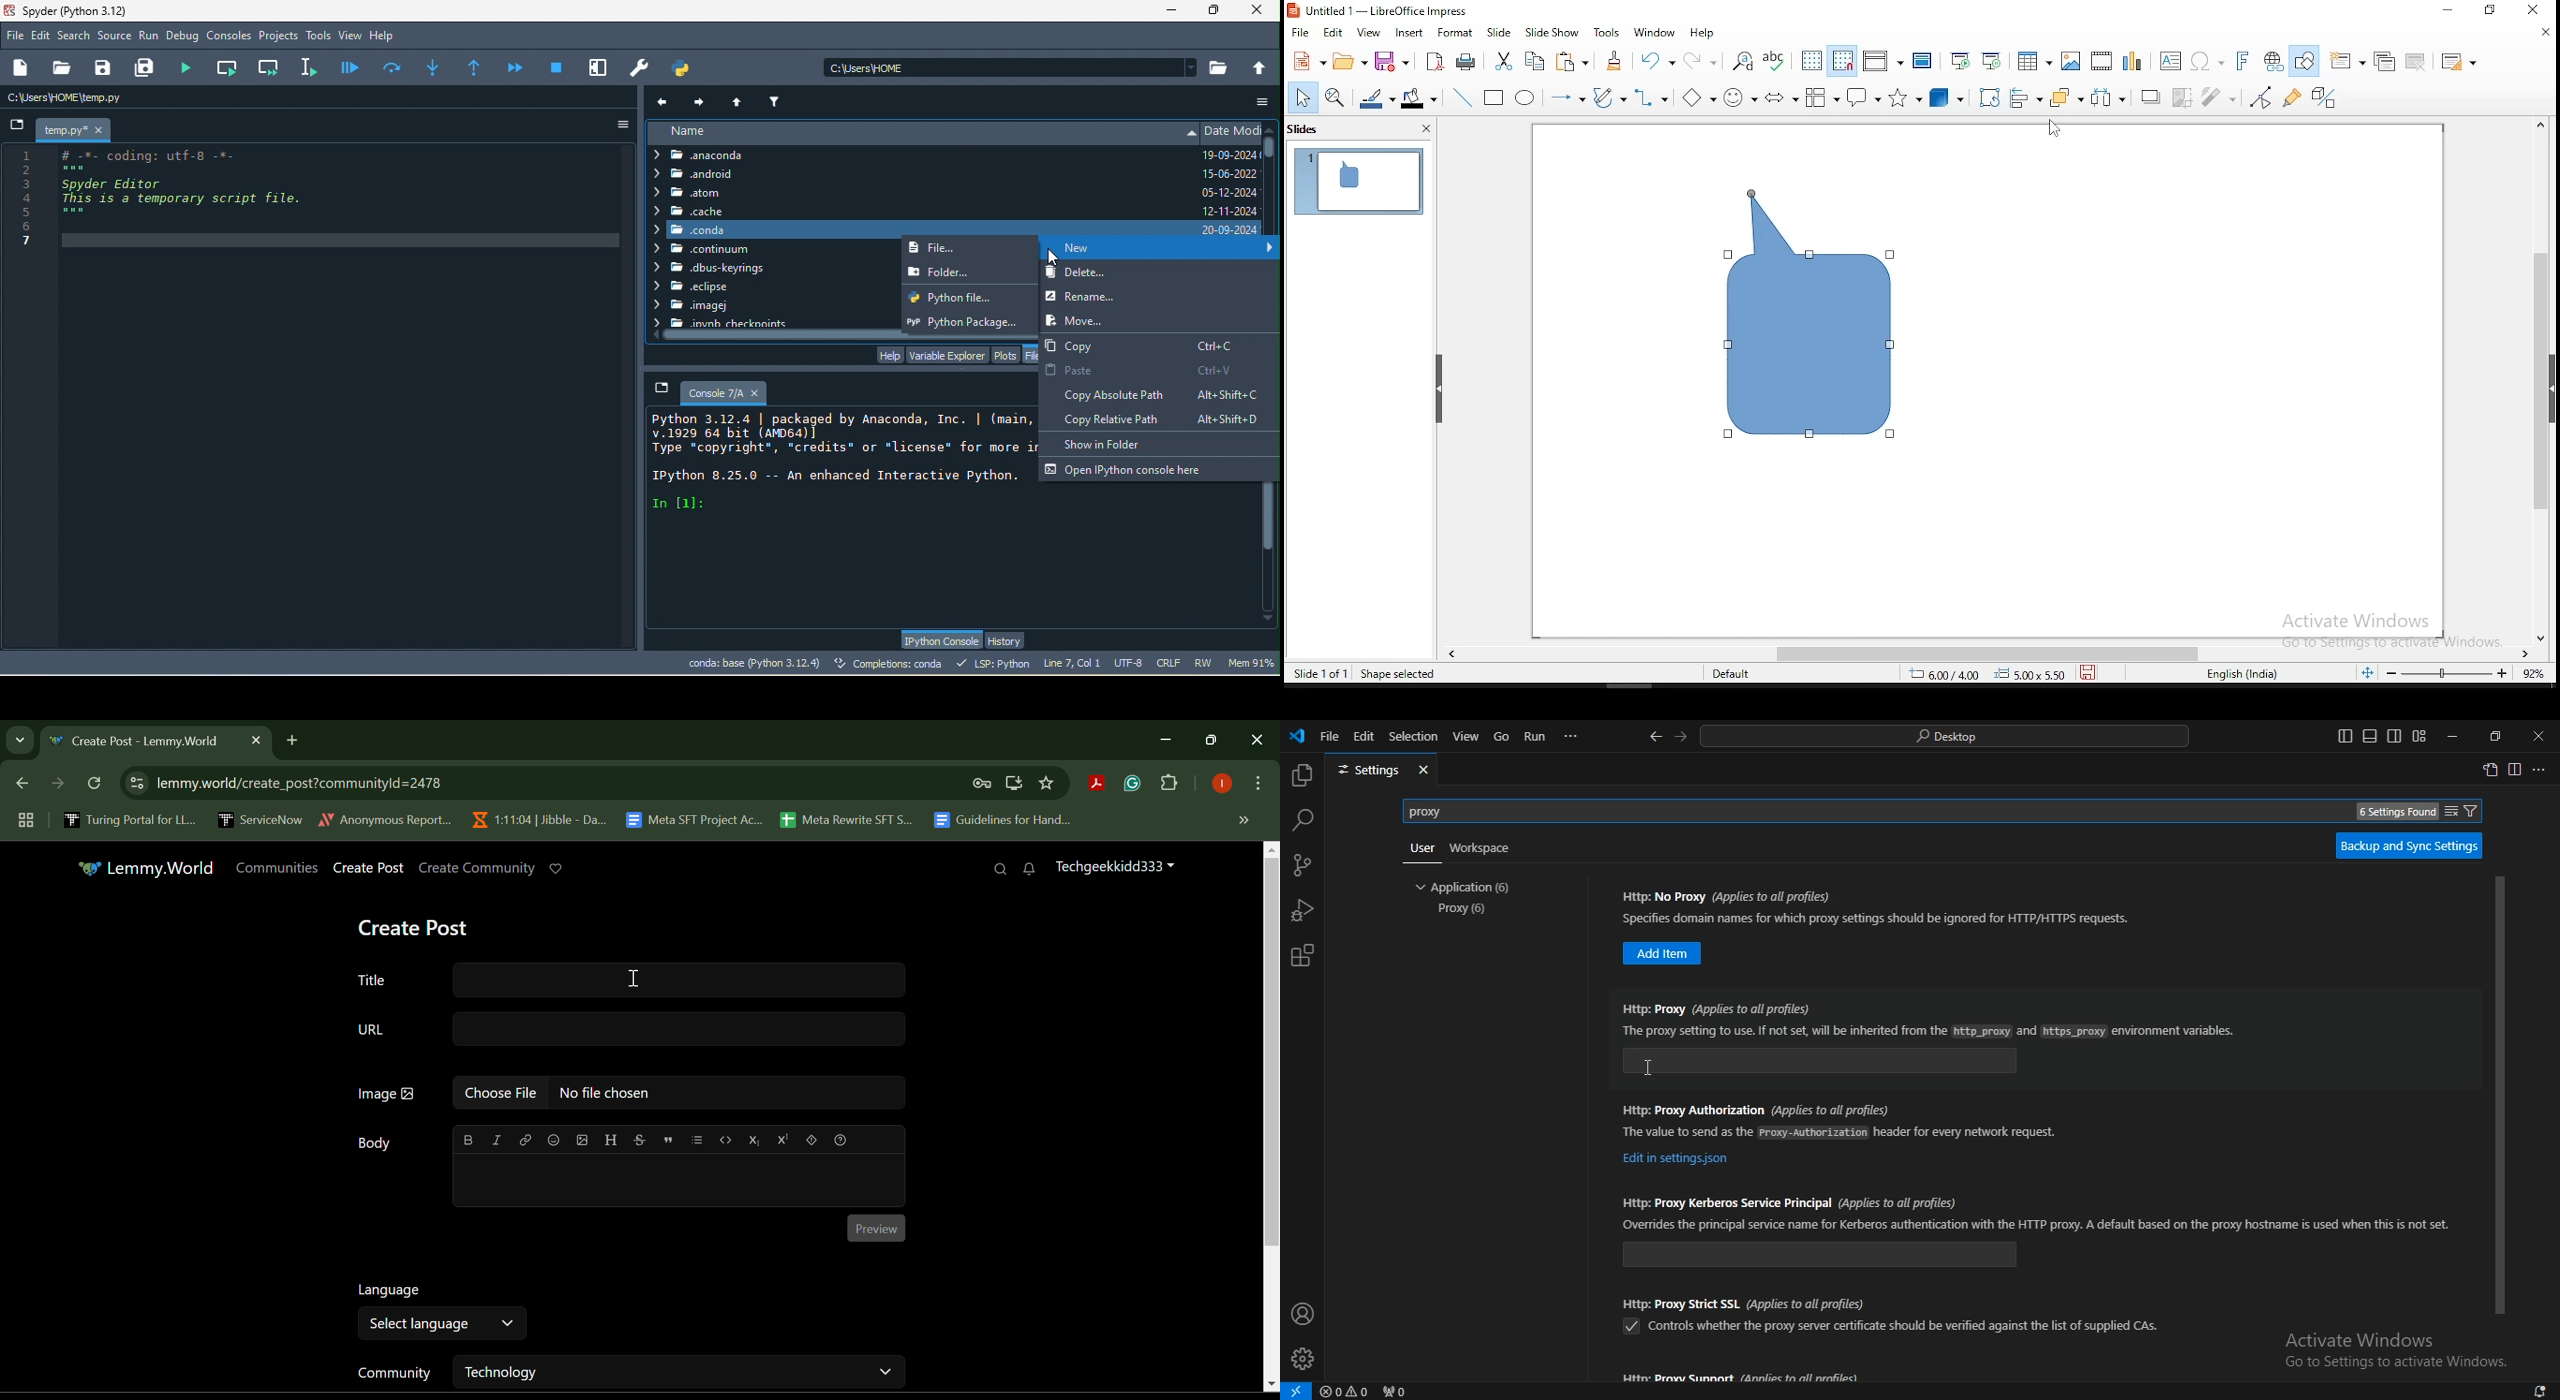 Image resolution: width=2576 pixels, height=1400 pixels. I want to click on paste, so click(1573, 62).